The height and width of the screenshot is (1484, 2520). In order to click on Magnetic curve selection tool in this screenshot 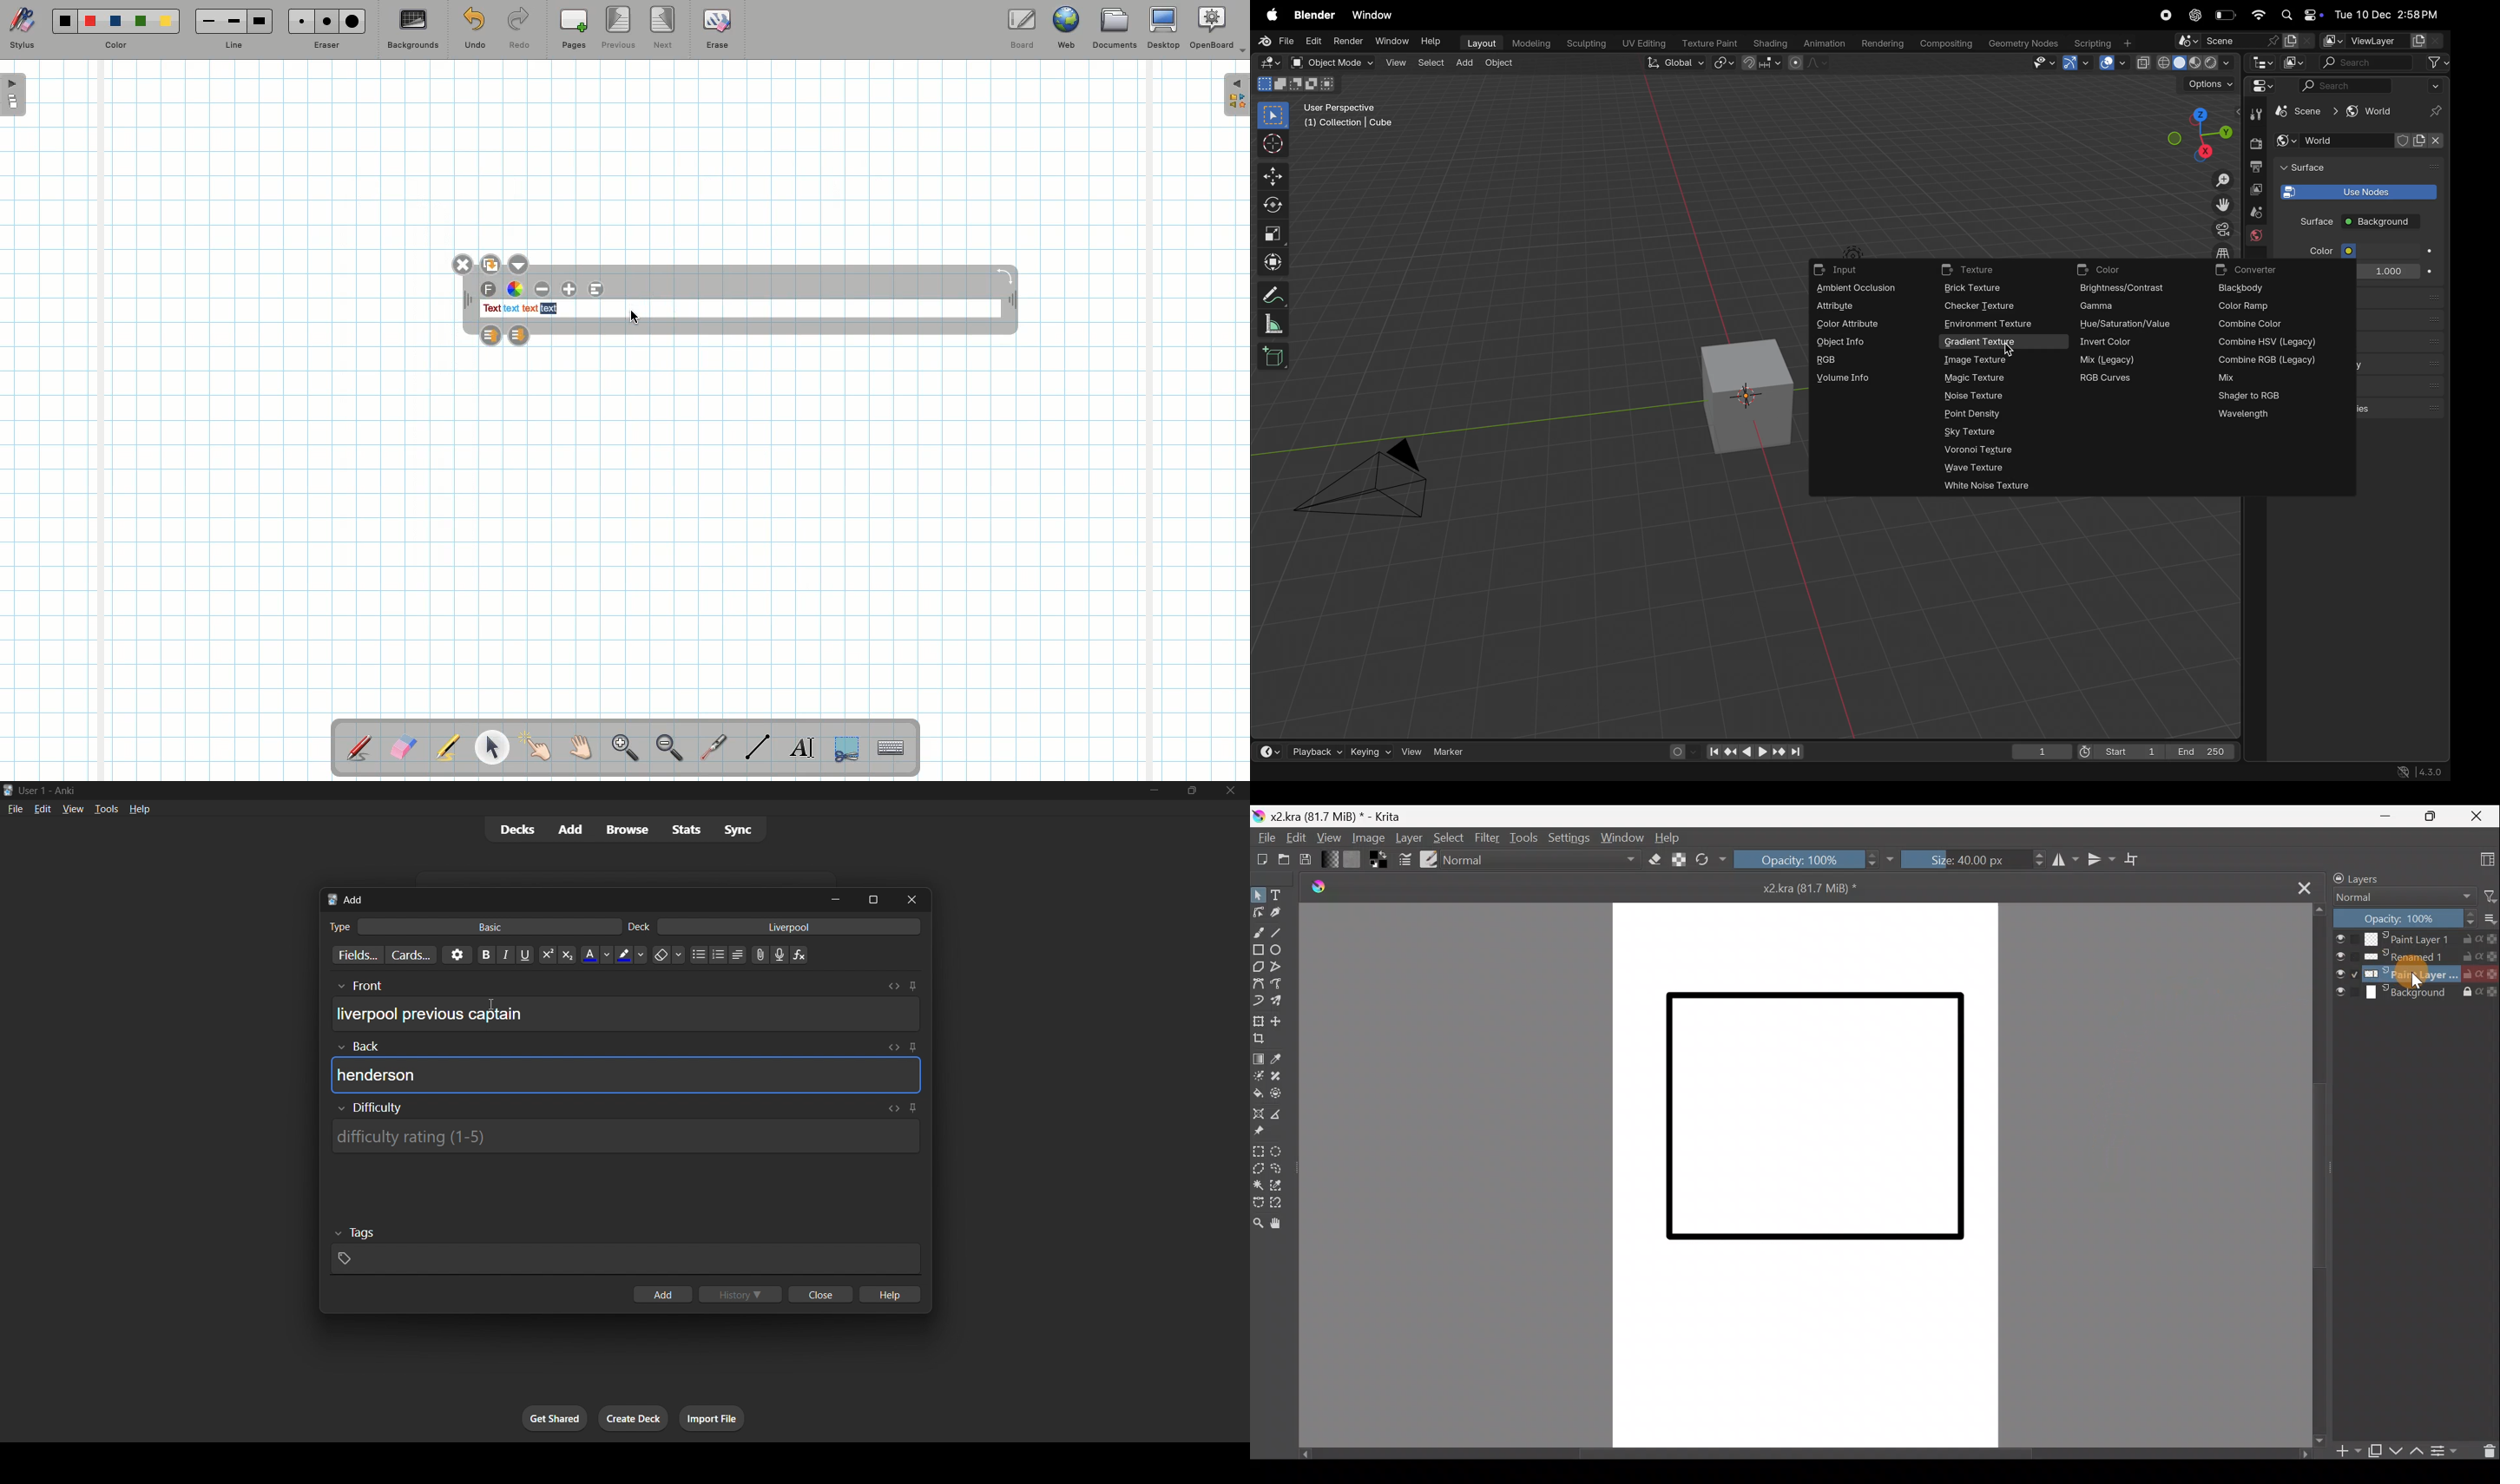, I will do `click(1280, 1203)`.